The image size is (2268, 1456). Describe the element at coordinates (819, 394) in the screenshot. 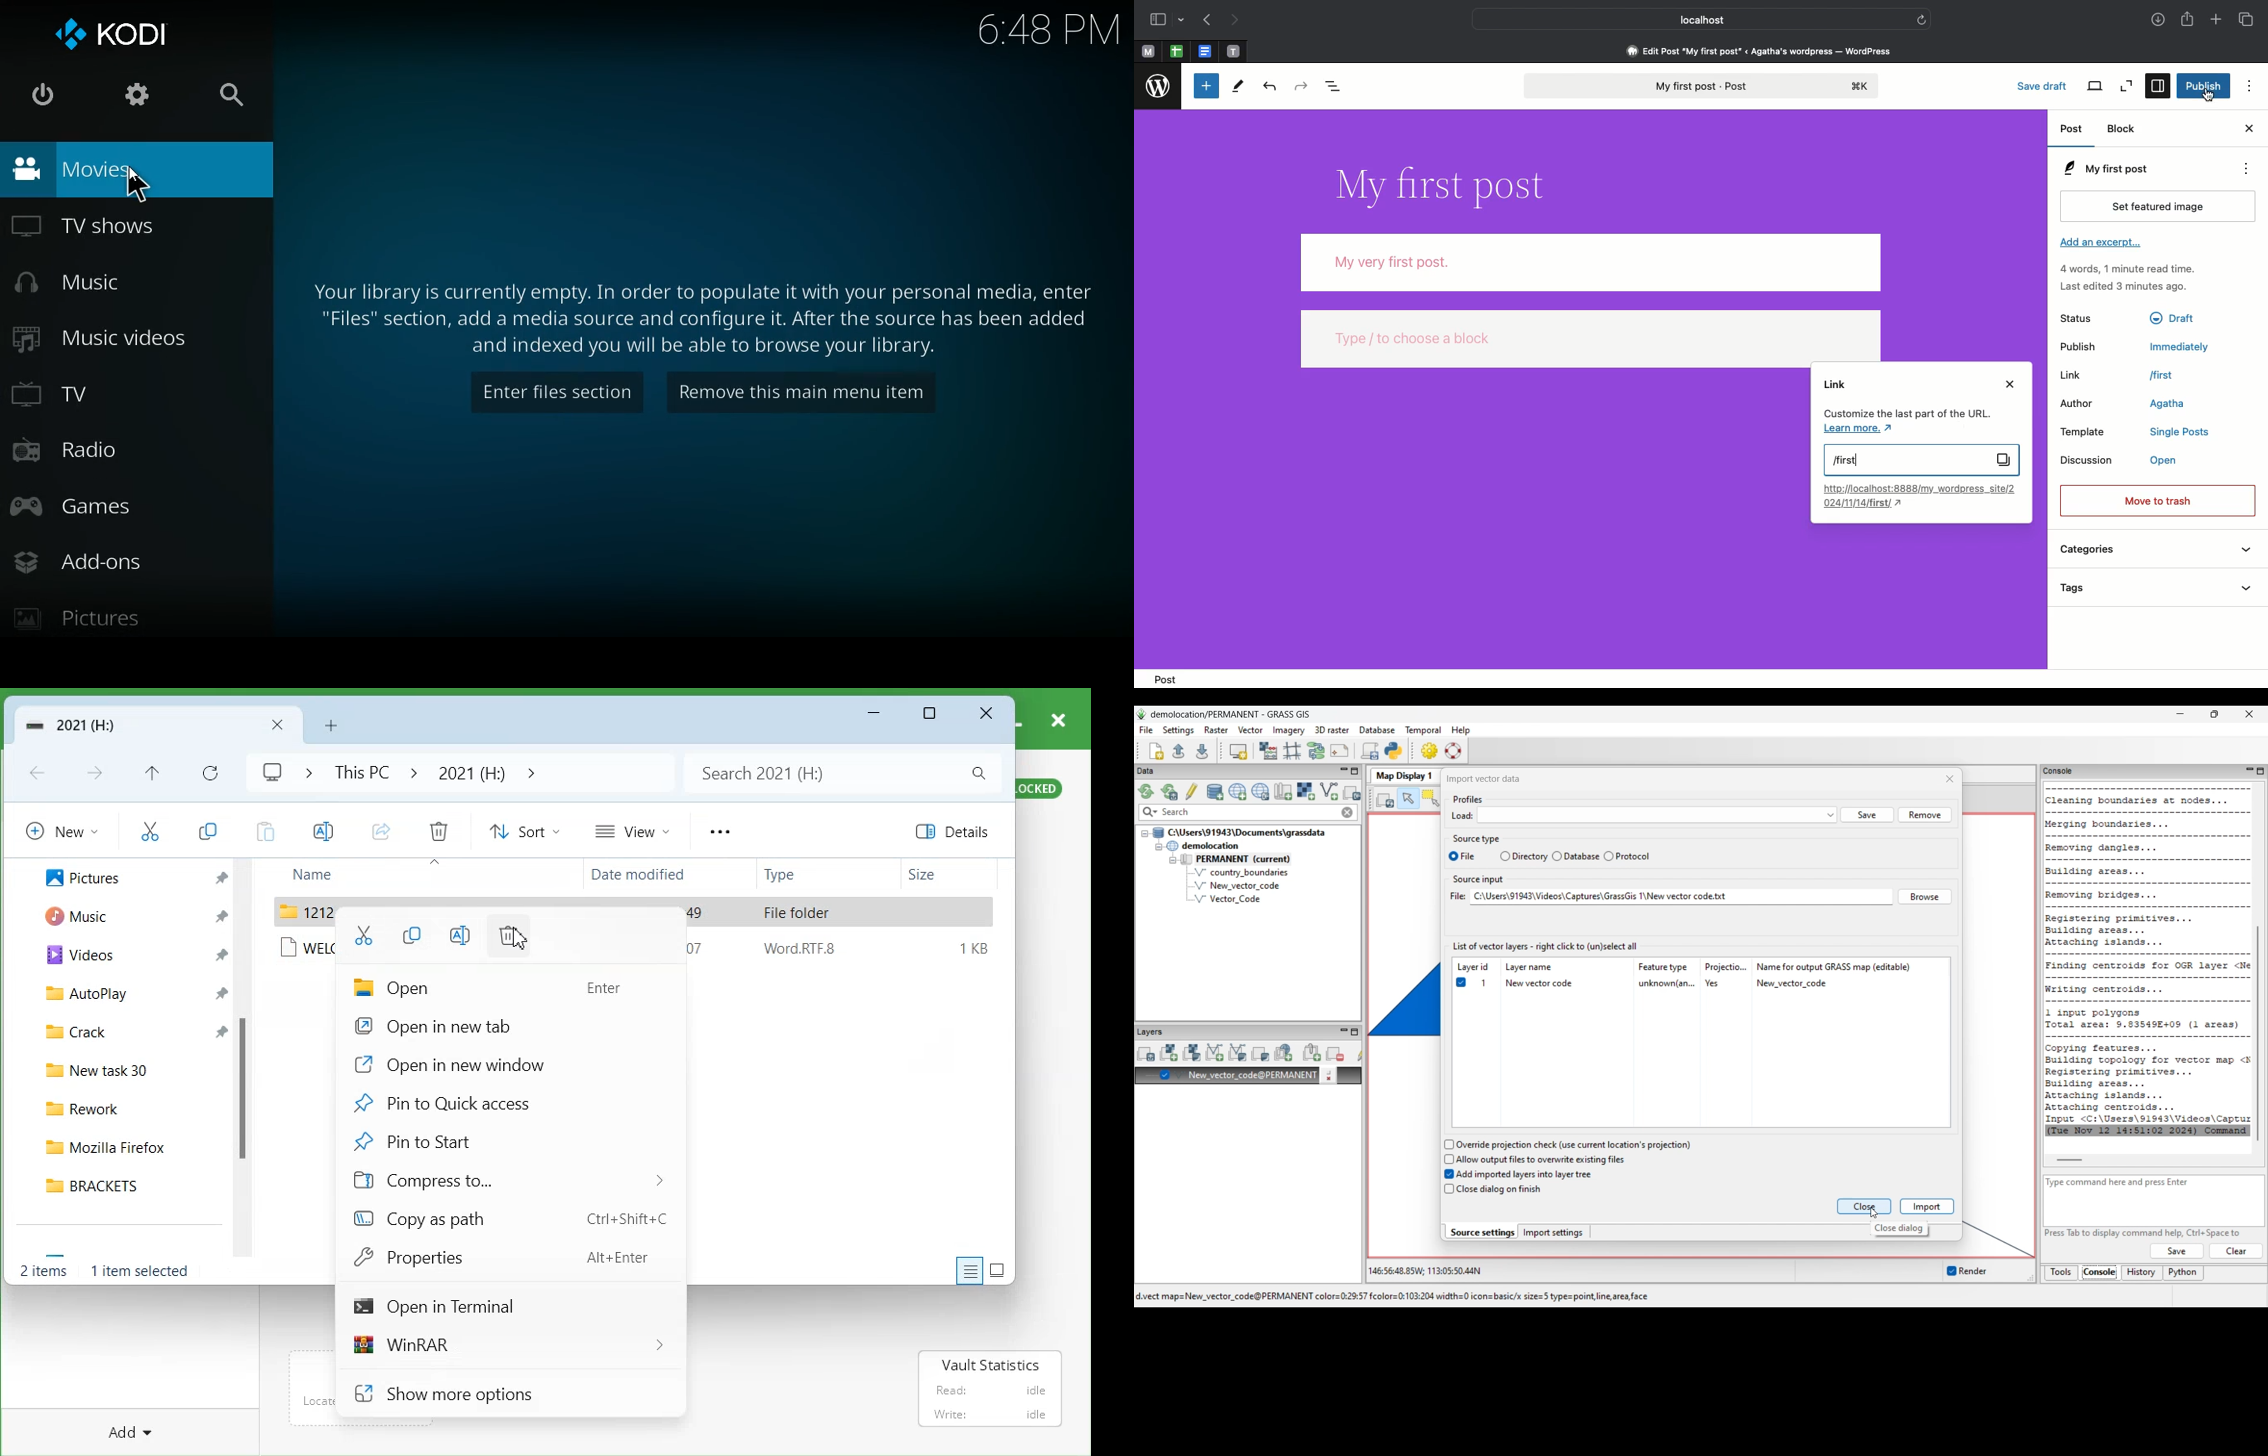

I see `remove this main menu item` at that location.